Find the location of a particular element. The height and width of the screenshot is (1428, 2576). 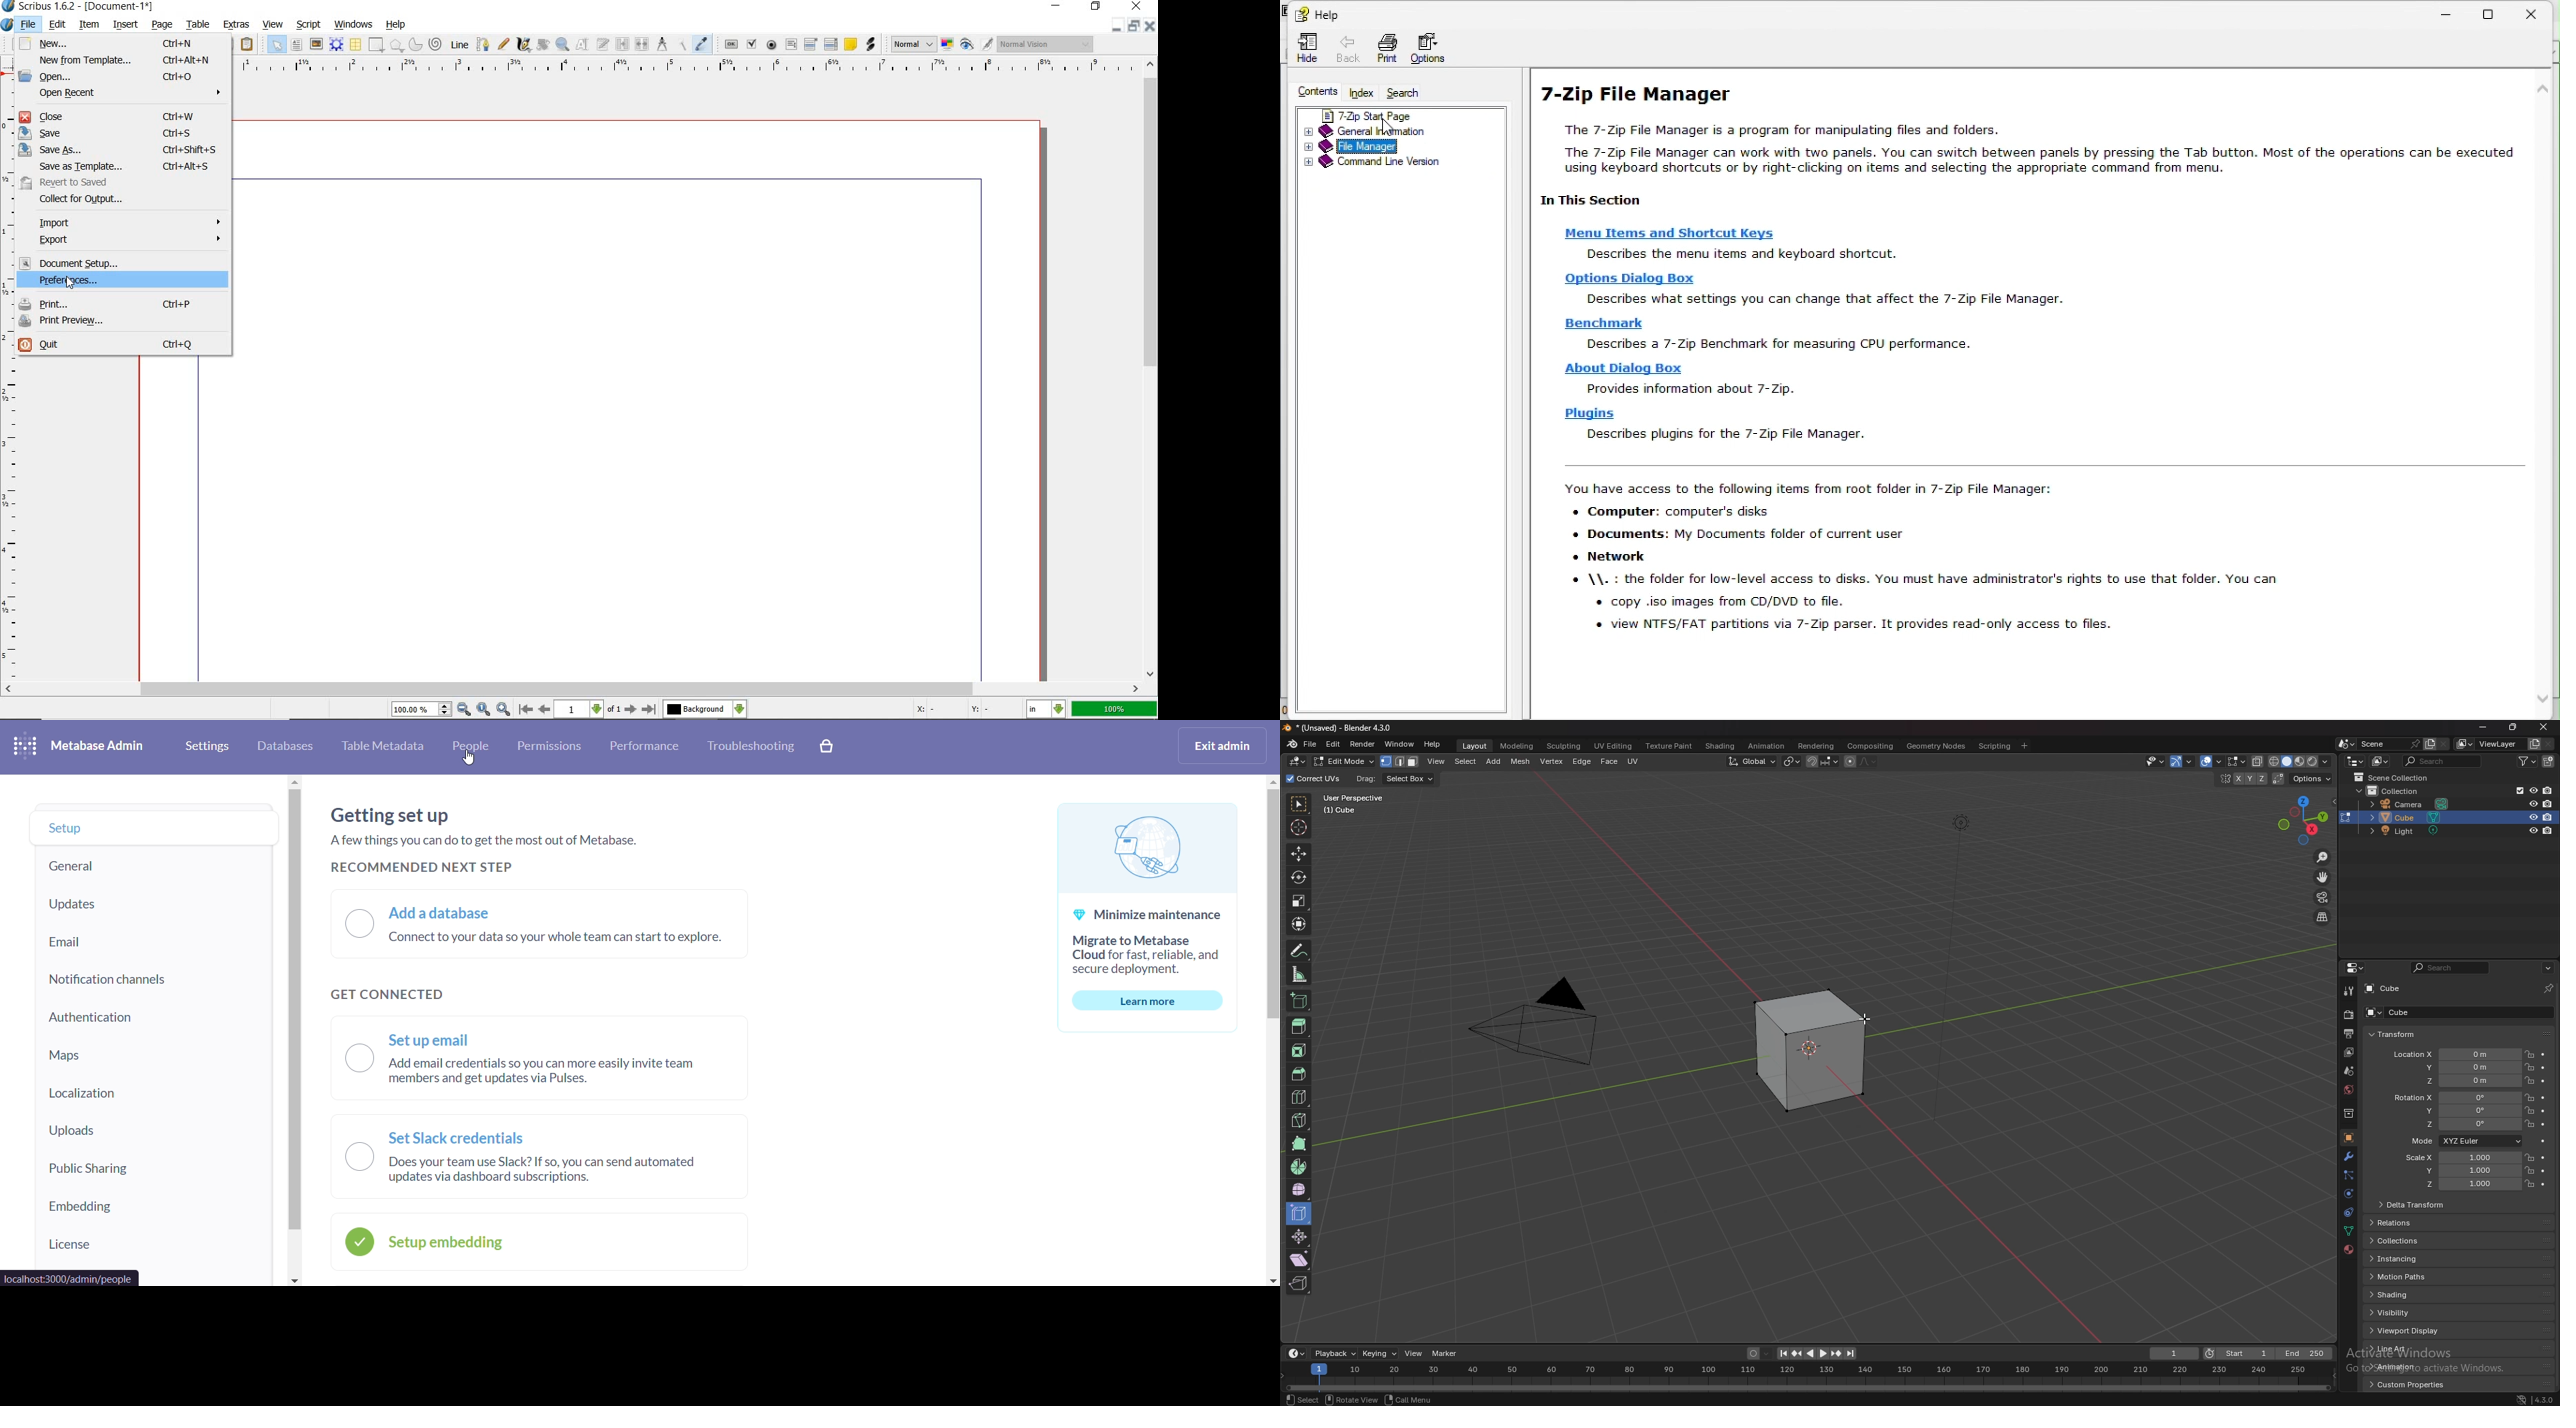

item is located at coordinates (88, 23).